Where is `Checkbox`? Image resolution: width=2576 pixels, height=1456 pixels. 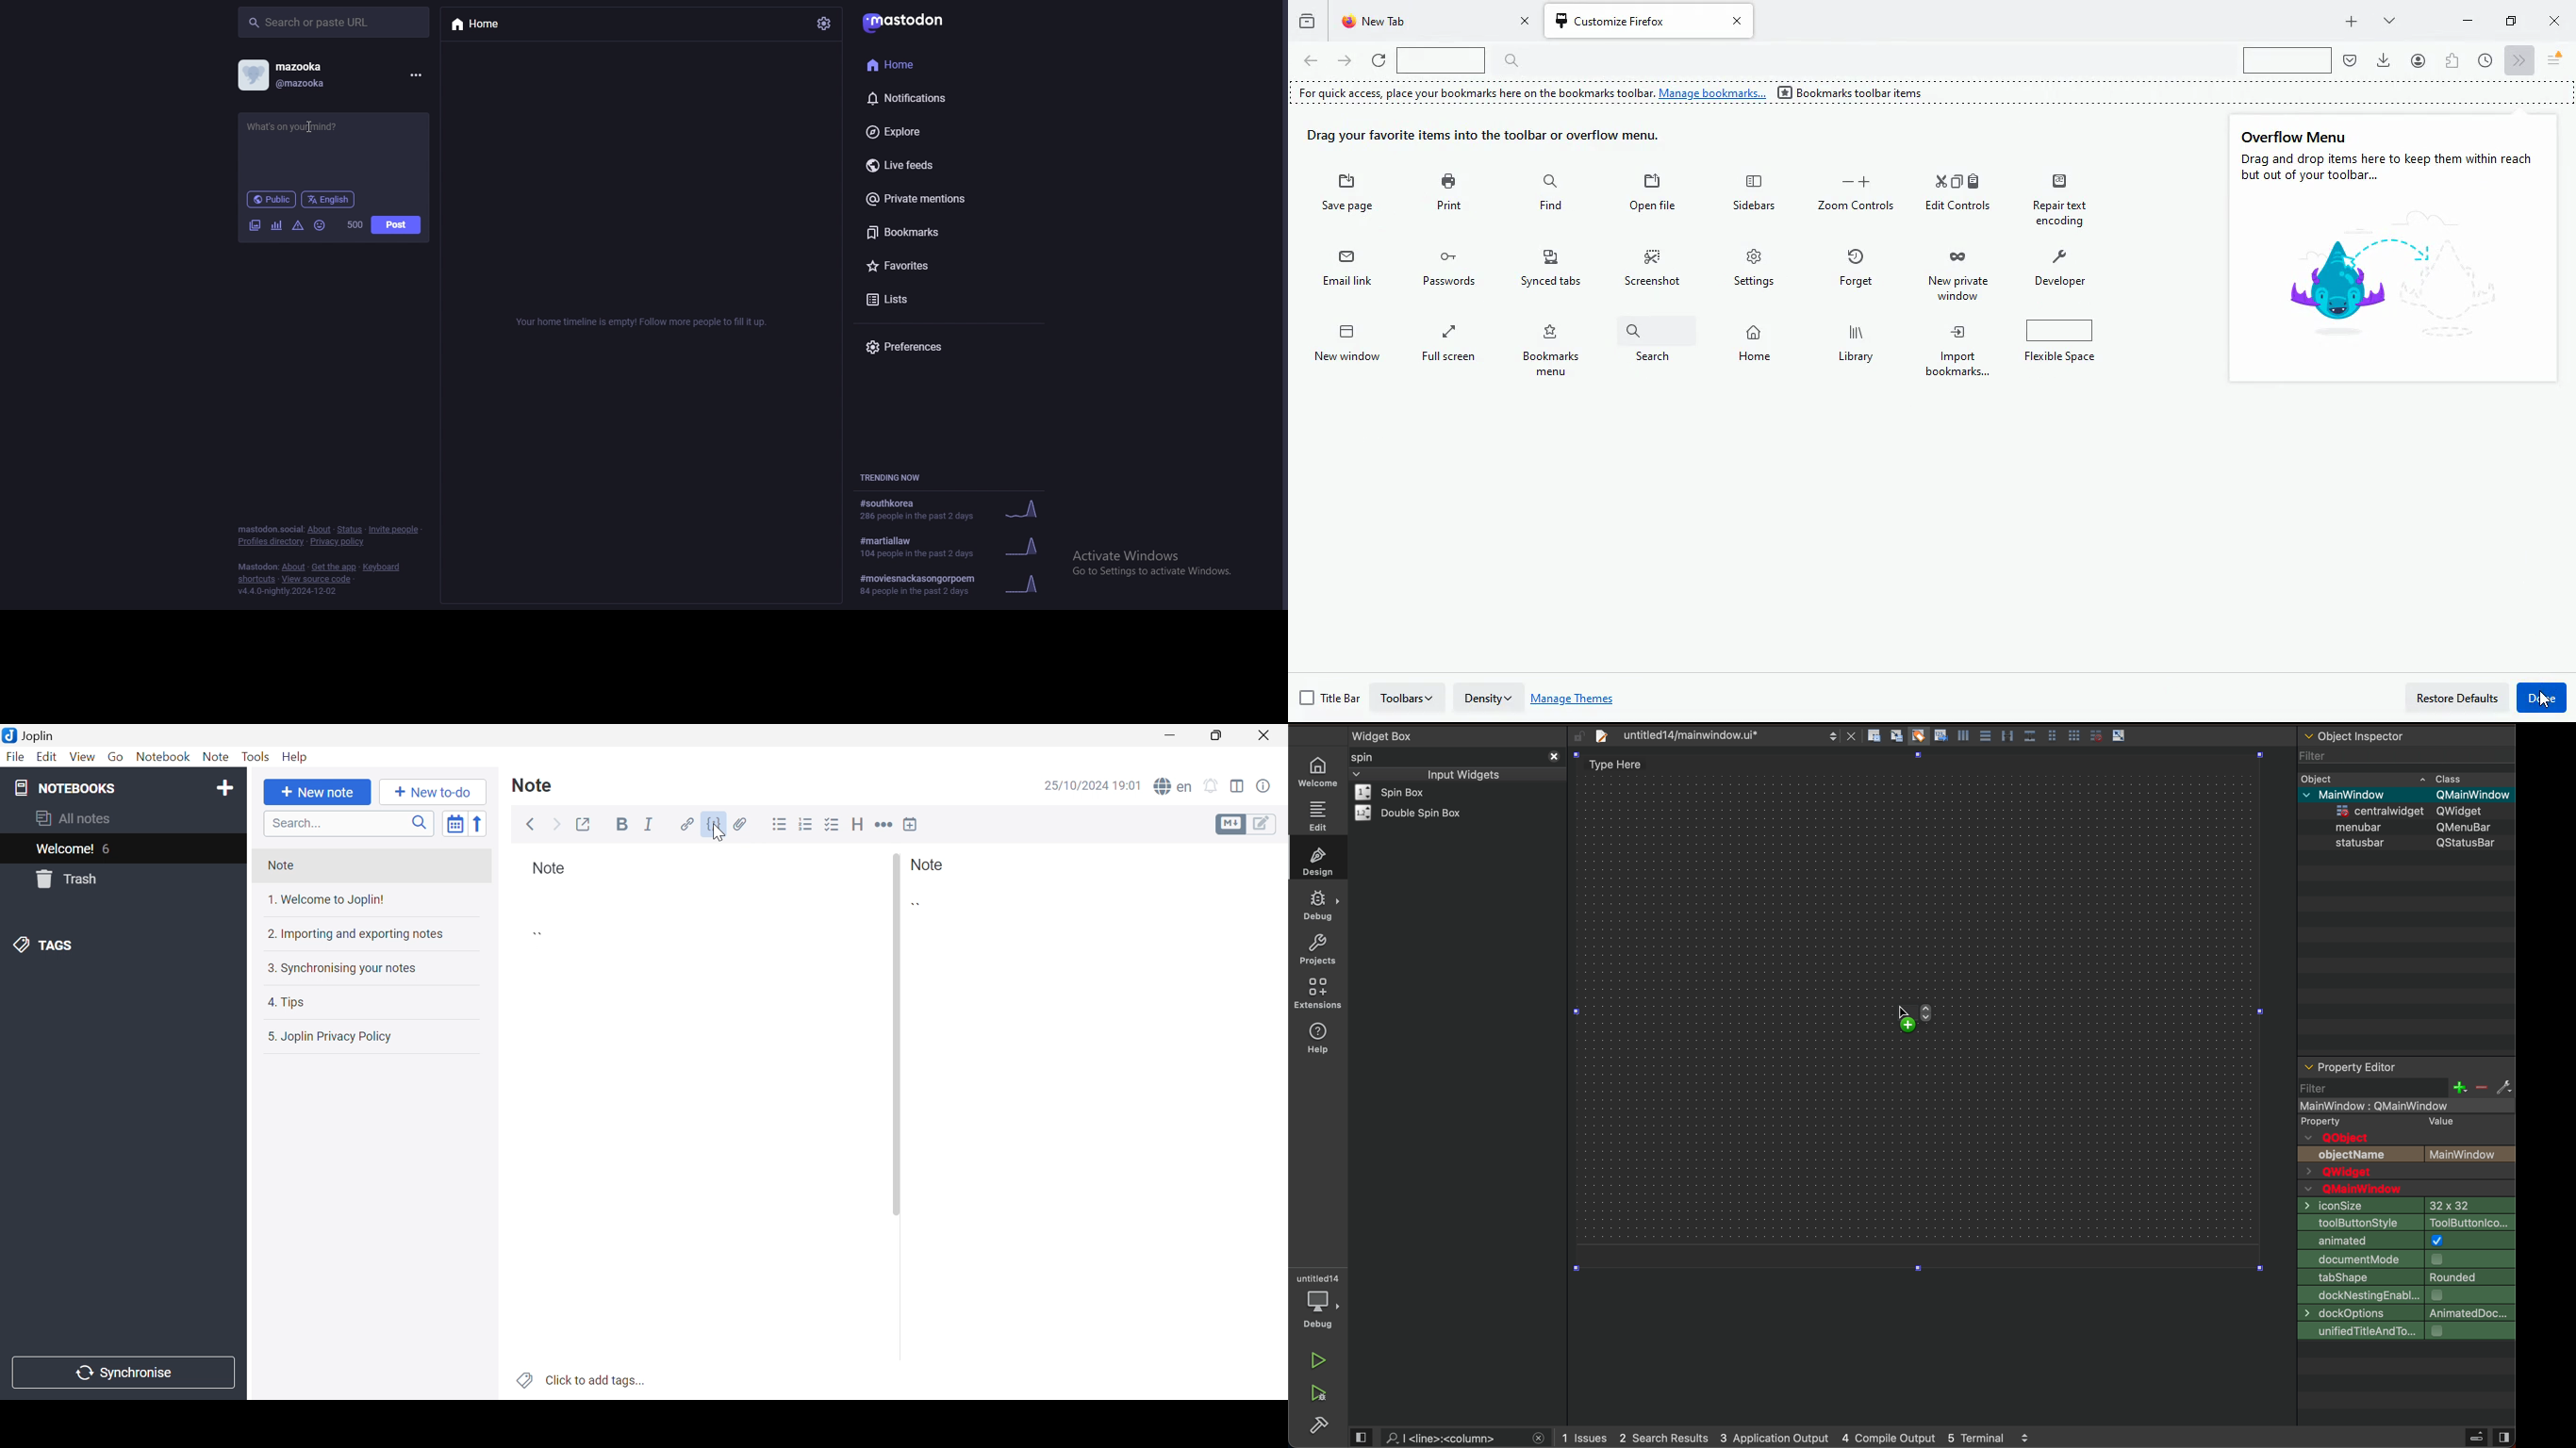
Checkbox is located at coordinates (831, 825).